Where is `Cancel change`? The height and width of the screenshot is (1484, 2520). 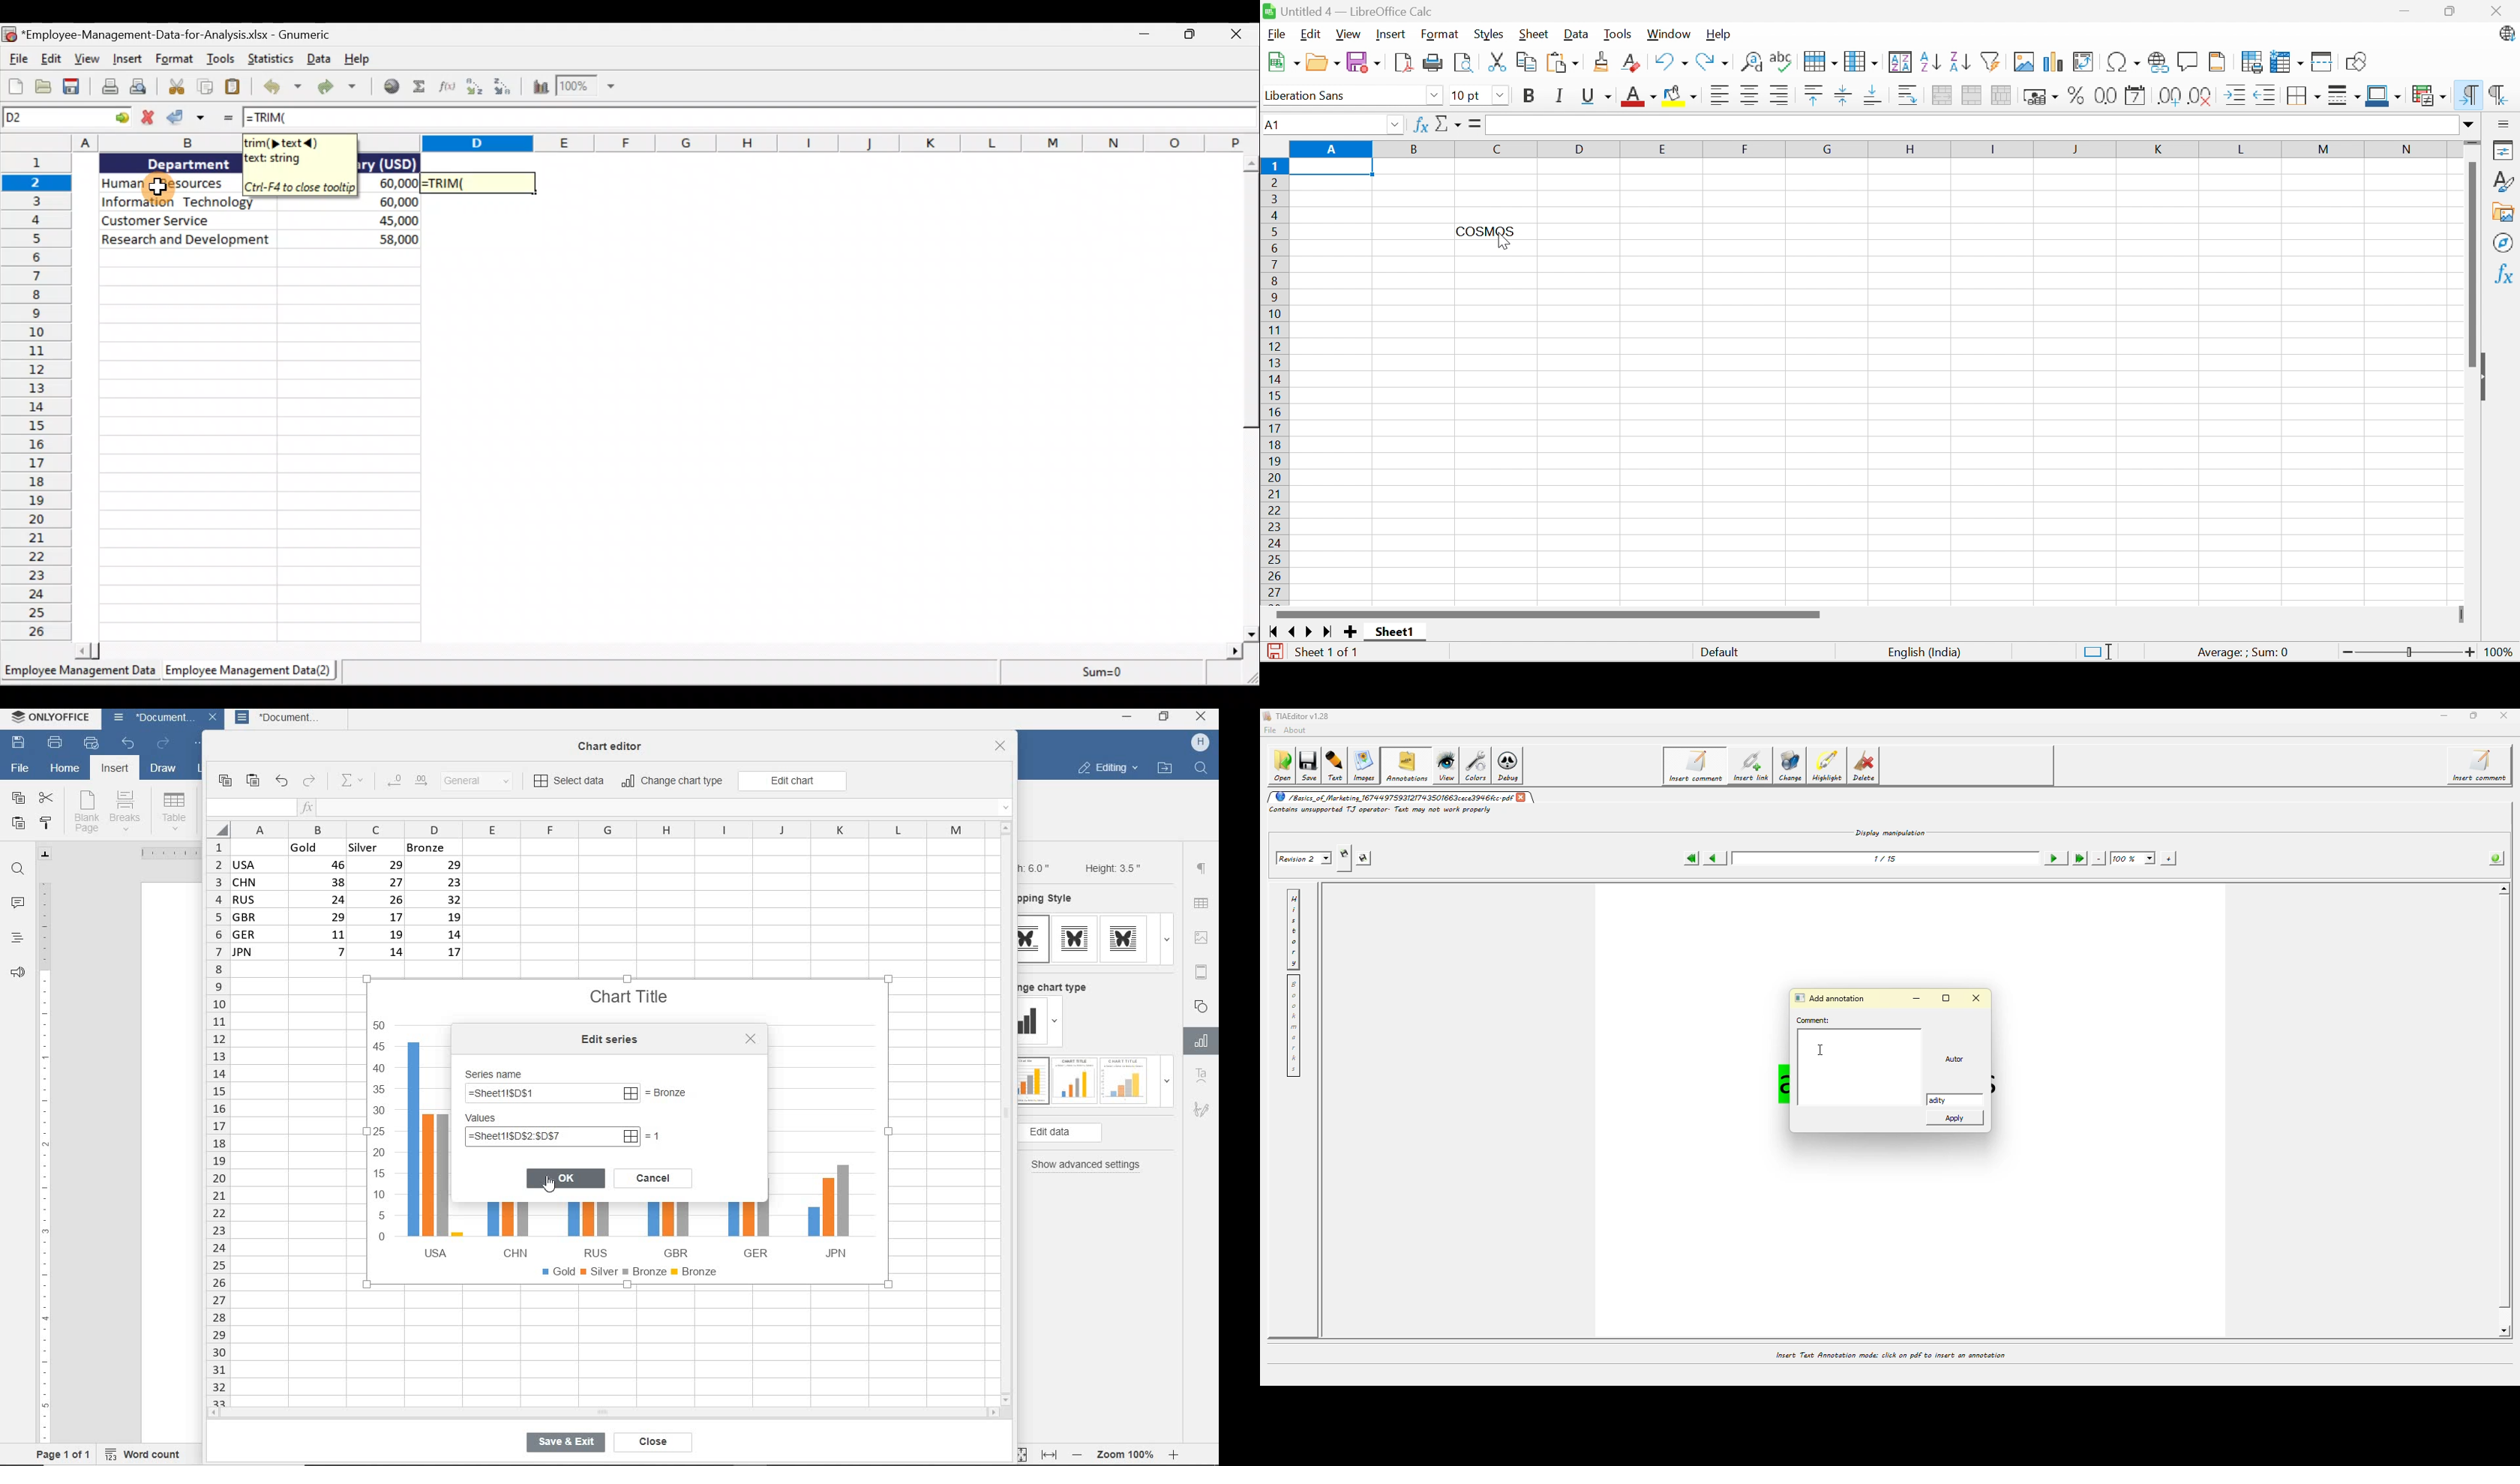
Cancel change is located at coordinates (152, 117).